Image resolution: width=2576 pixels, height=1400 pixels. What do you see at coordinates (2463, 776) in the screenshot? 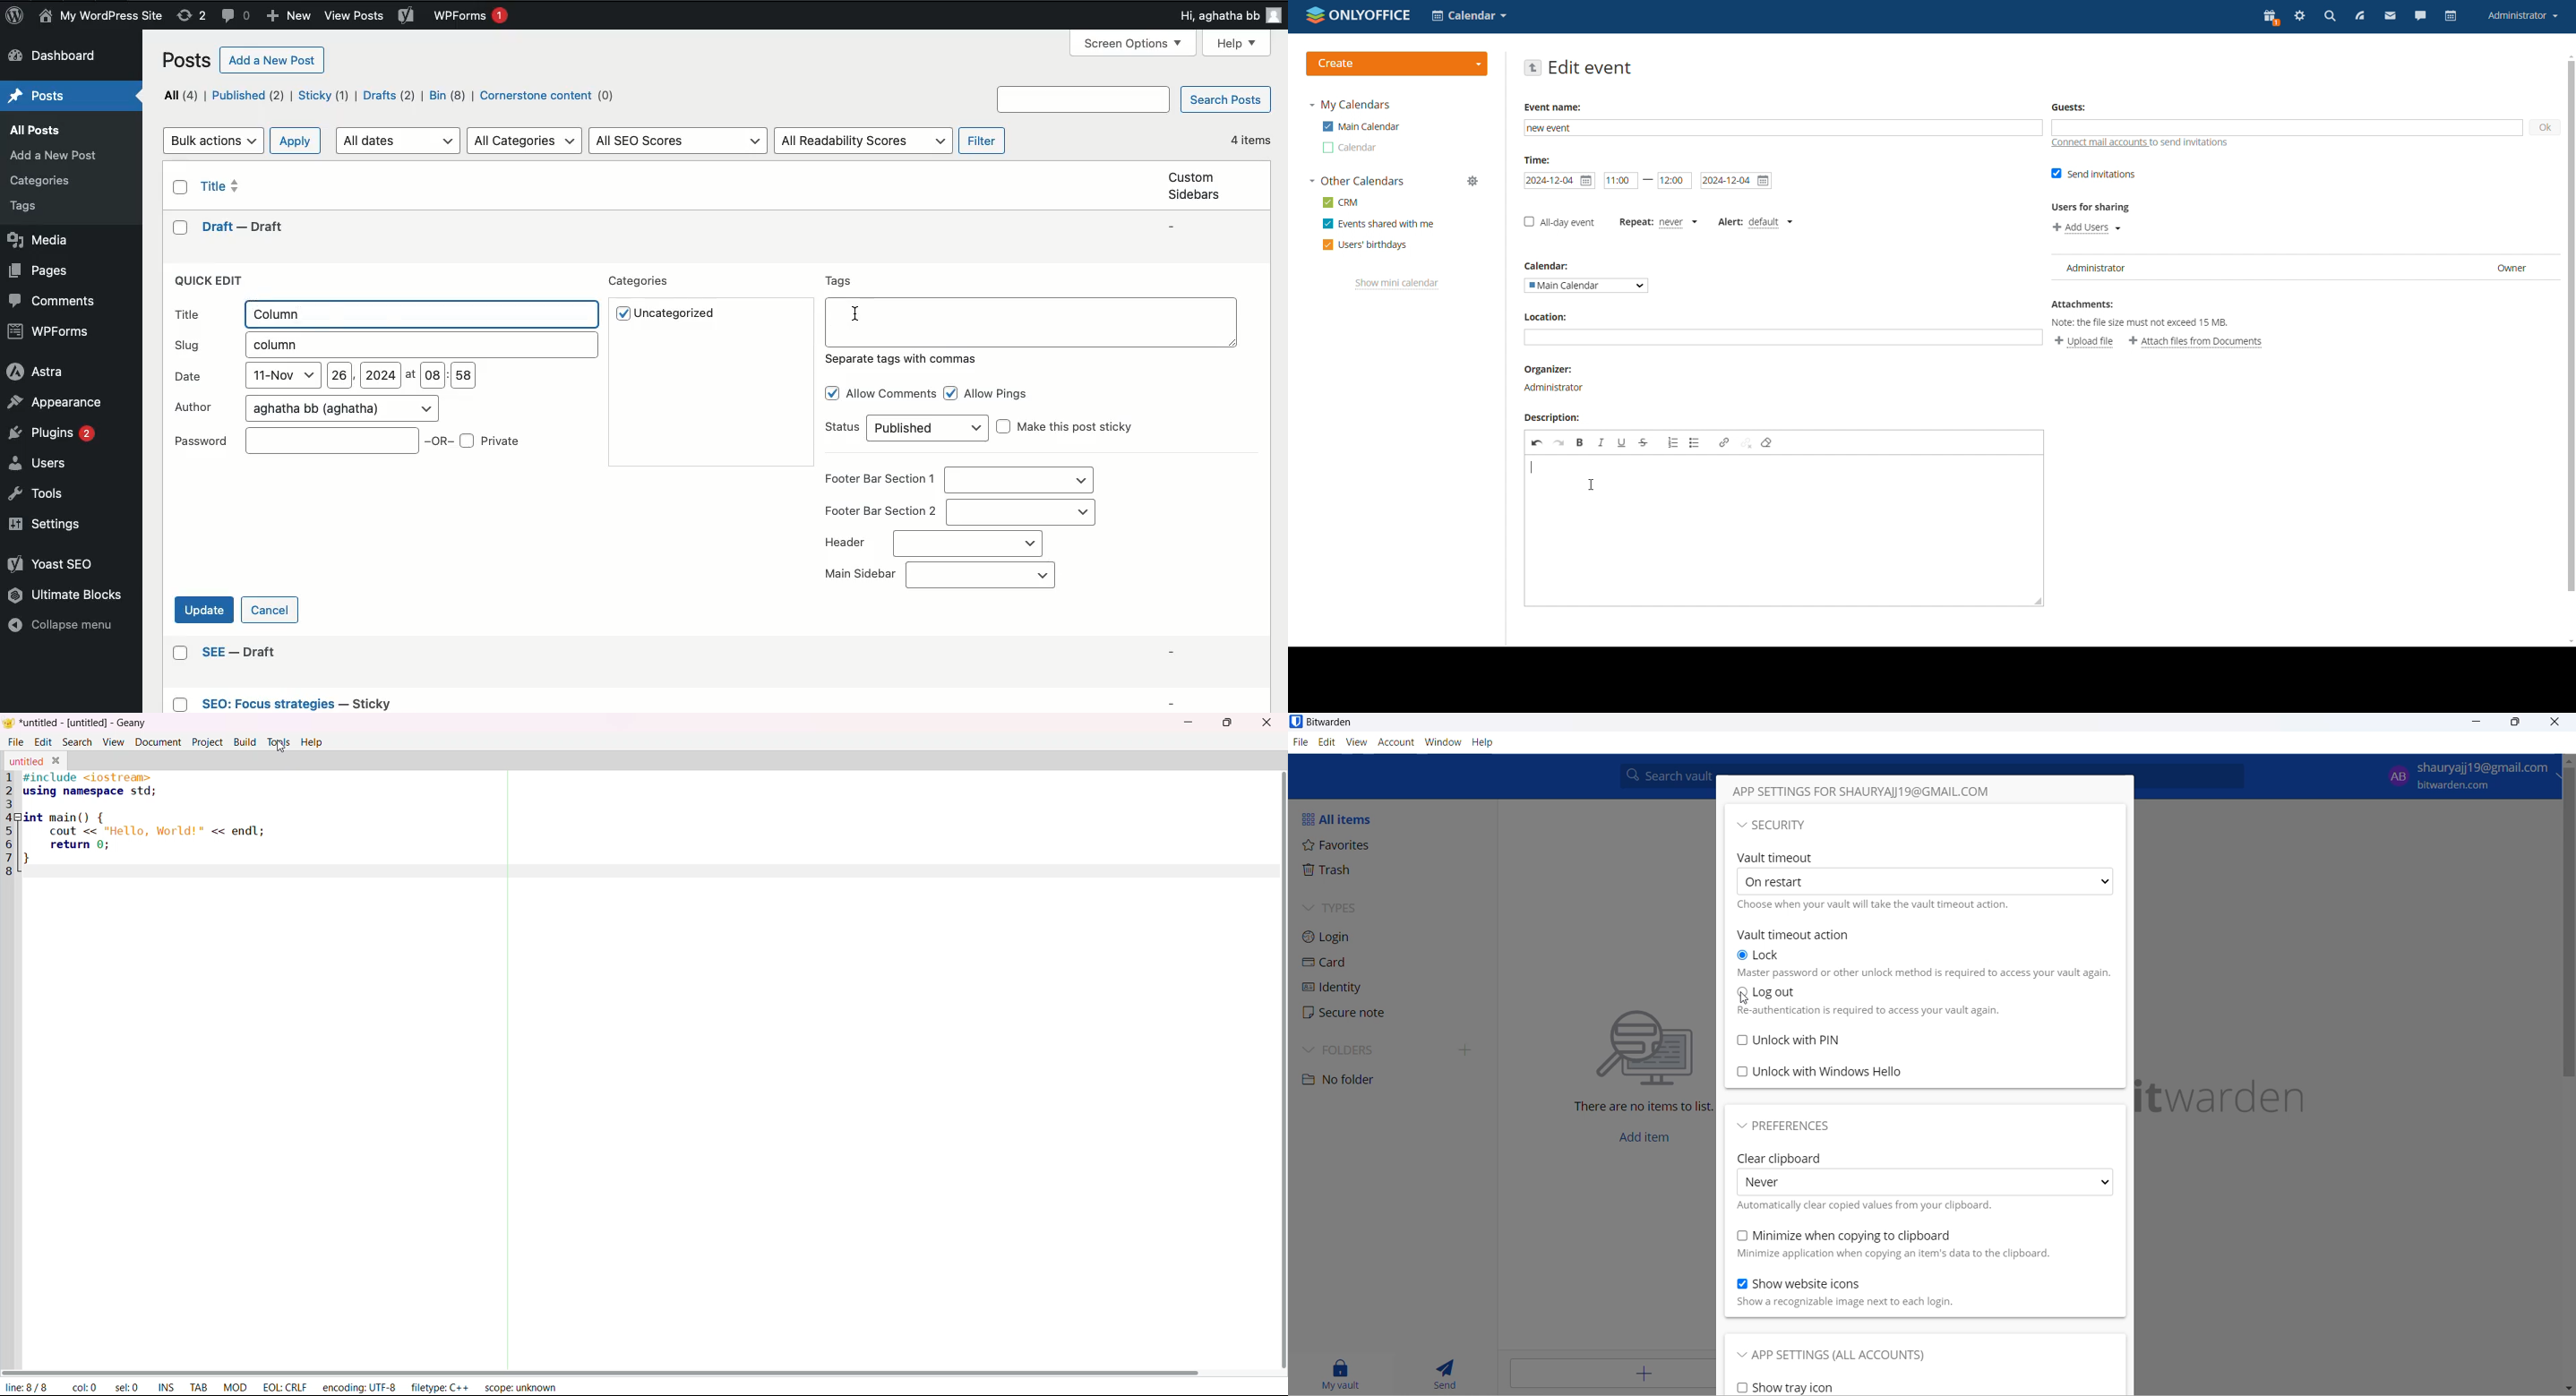
I see `login email` at bounding box center [2463, 776].